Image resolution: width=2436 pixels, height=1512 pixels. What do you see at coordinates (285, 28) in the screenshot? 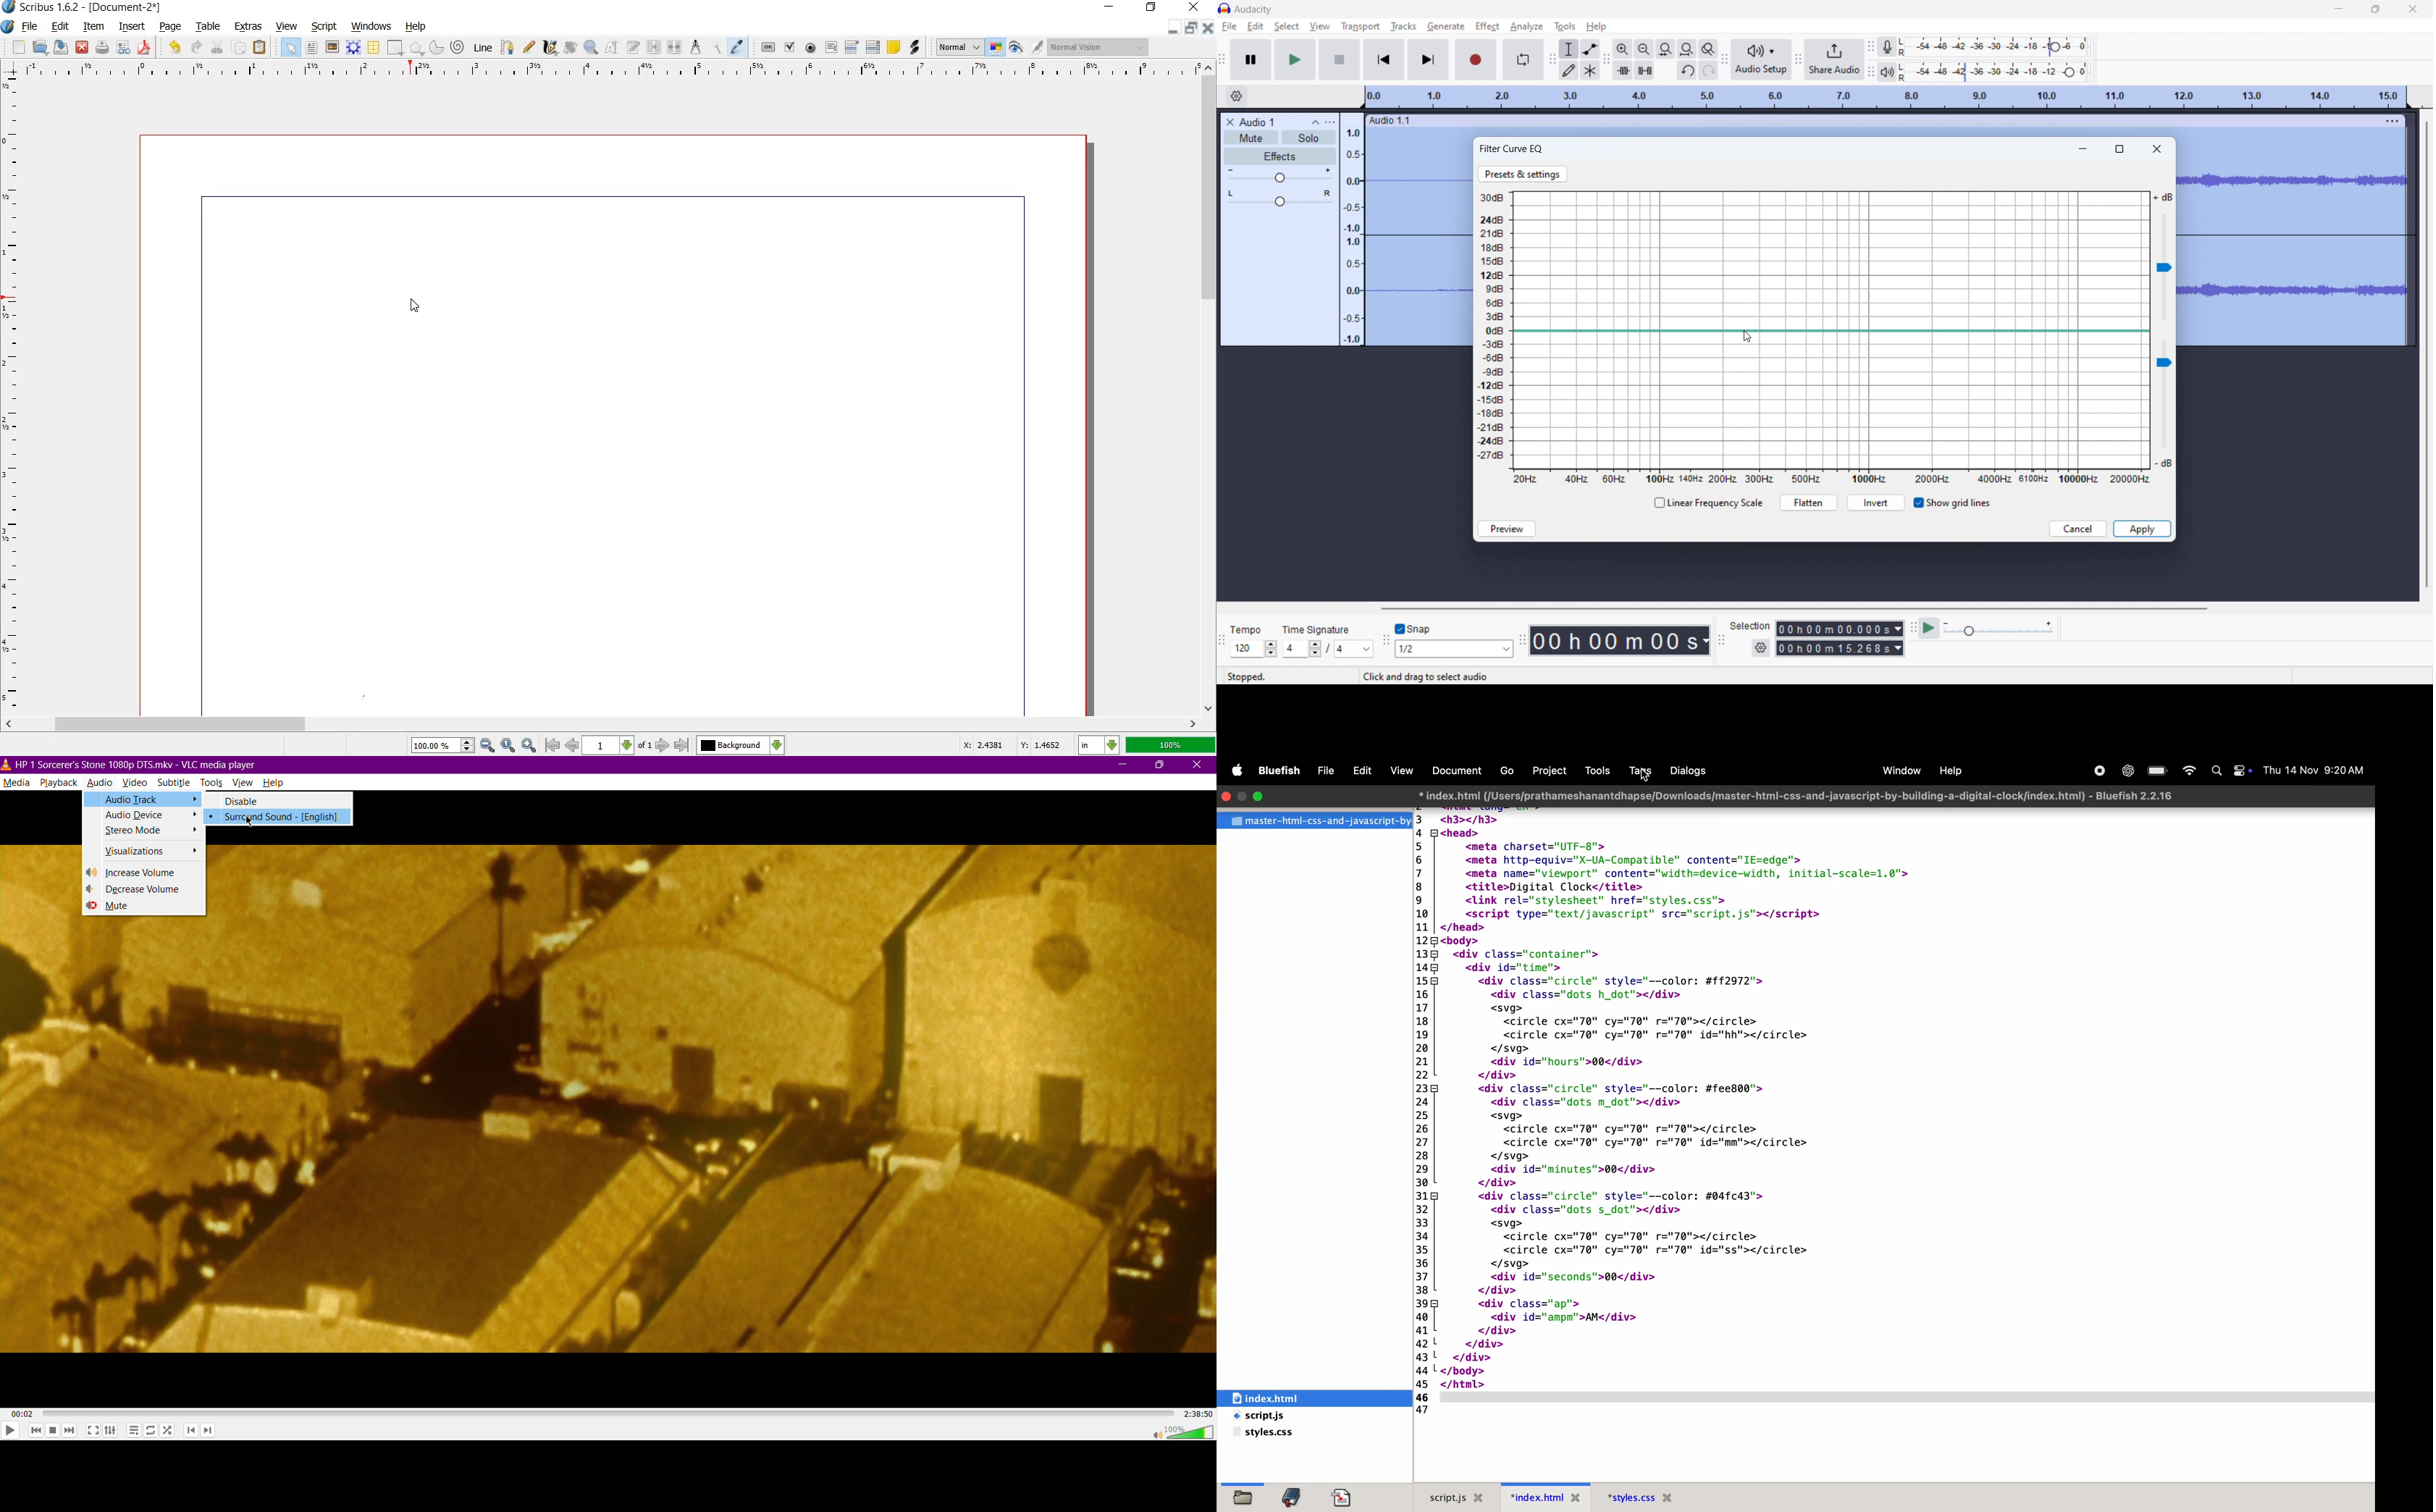
I see `VIEW` at bounding box center [285, 28].